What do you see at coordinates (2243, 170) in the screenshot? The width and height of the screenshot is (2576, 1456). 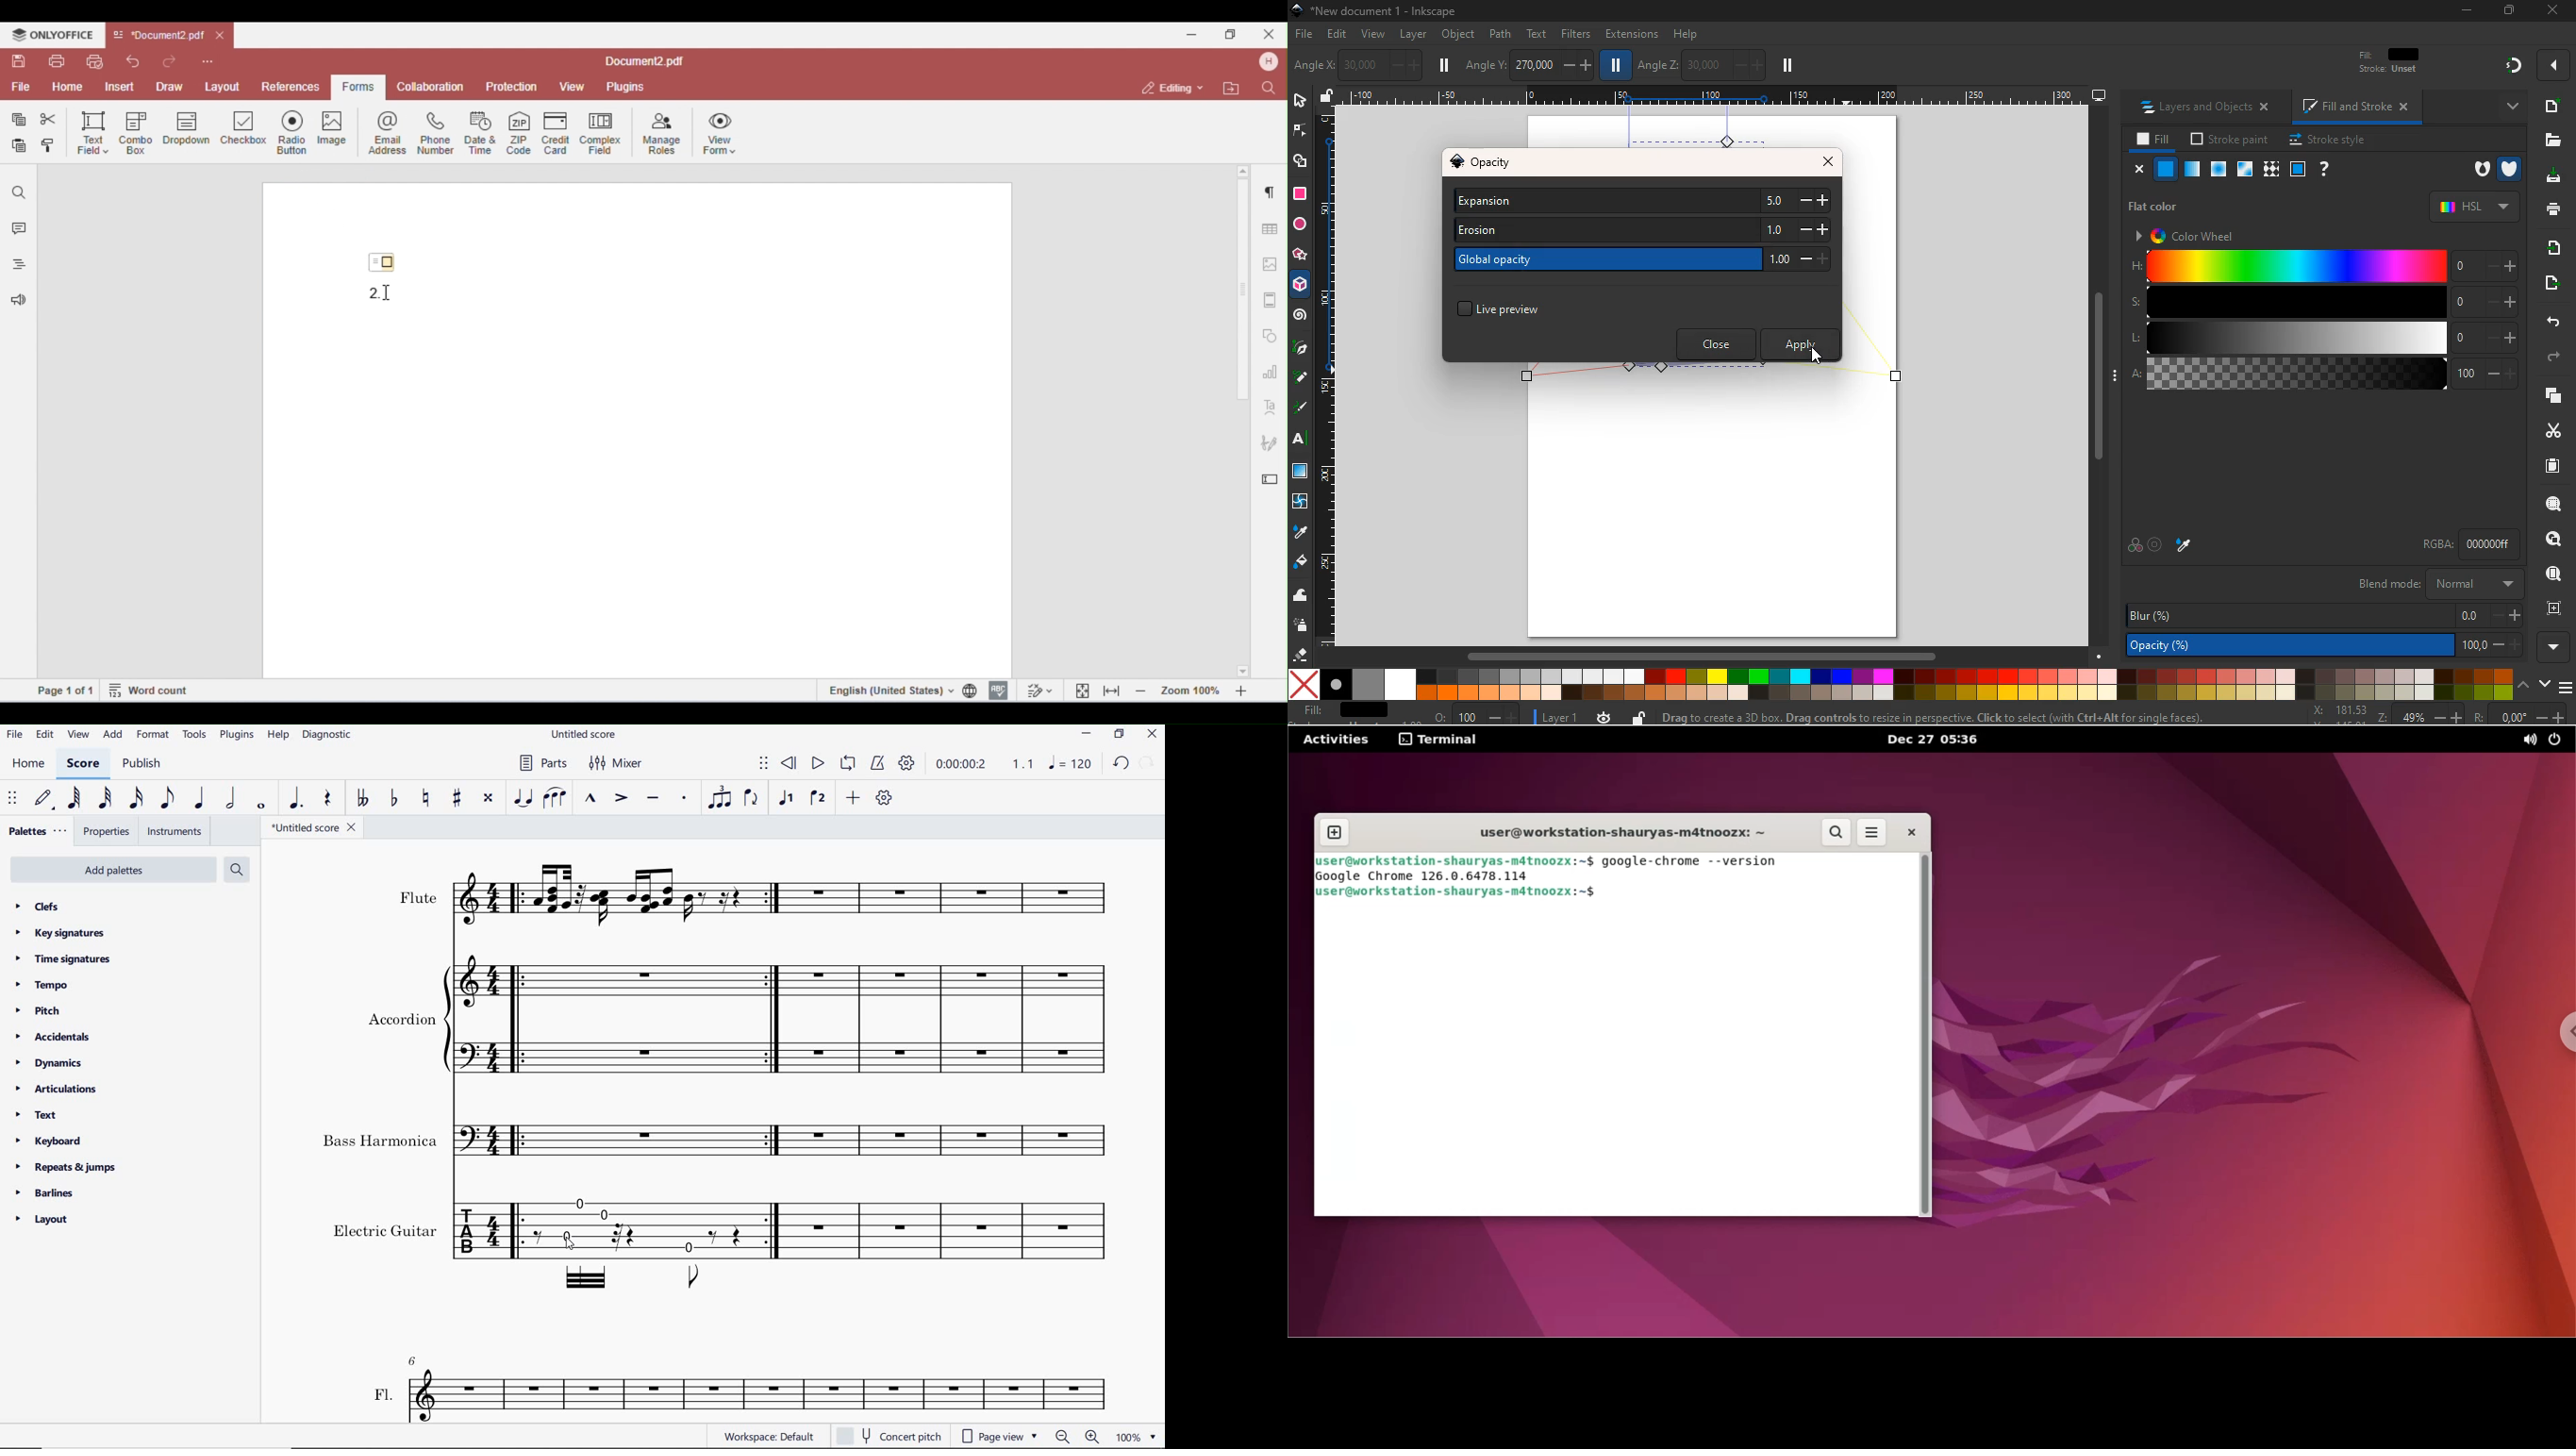 I see `glass` at bounding box center [2243, 170].